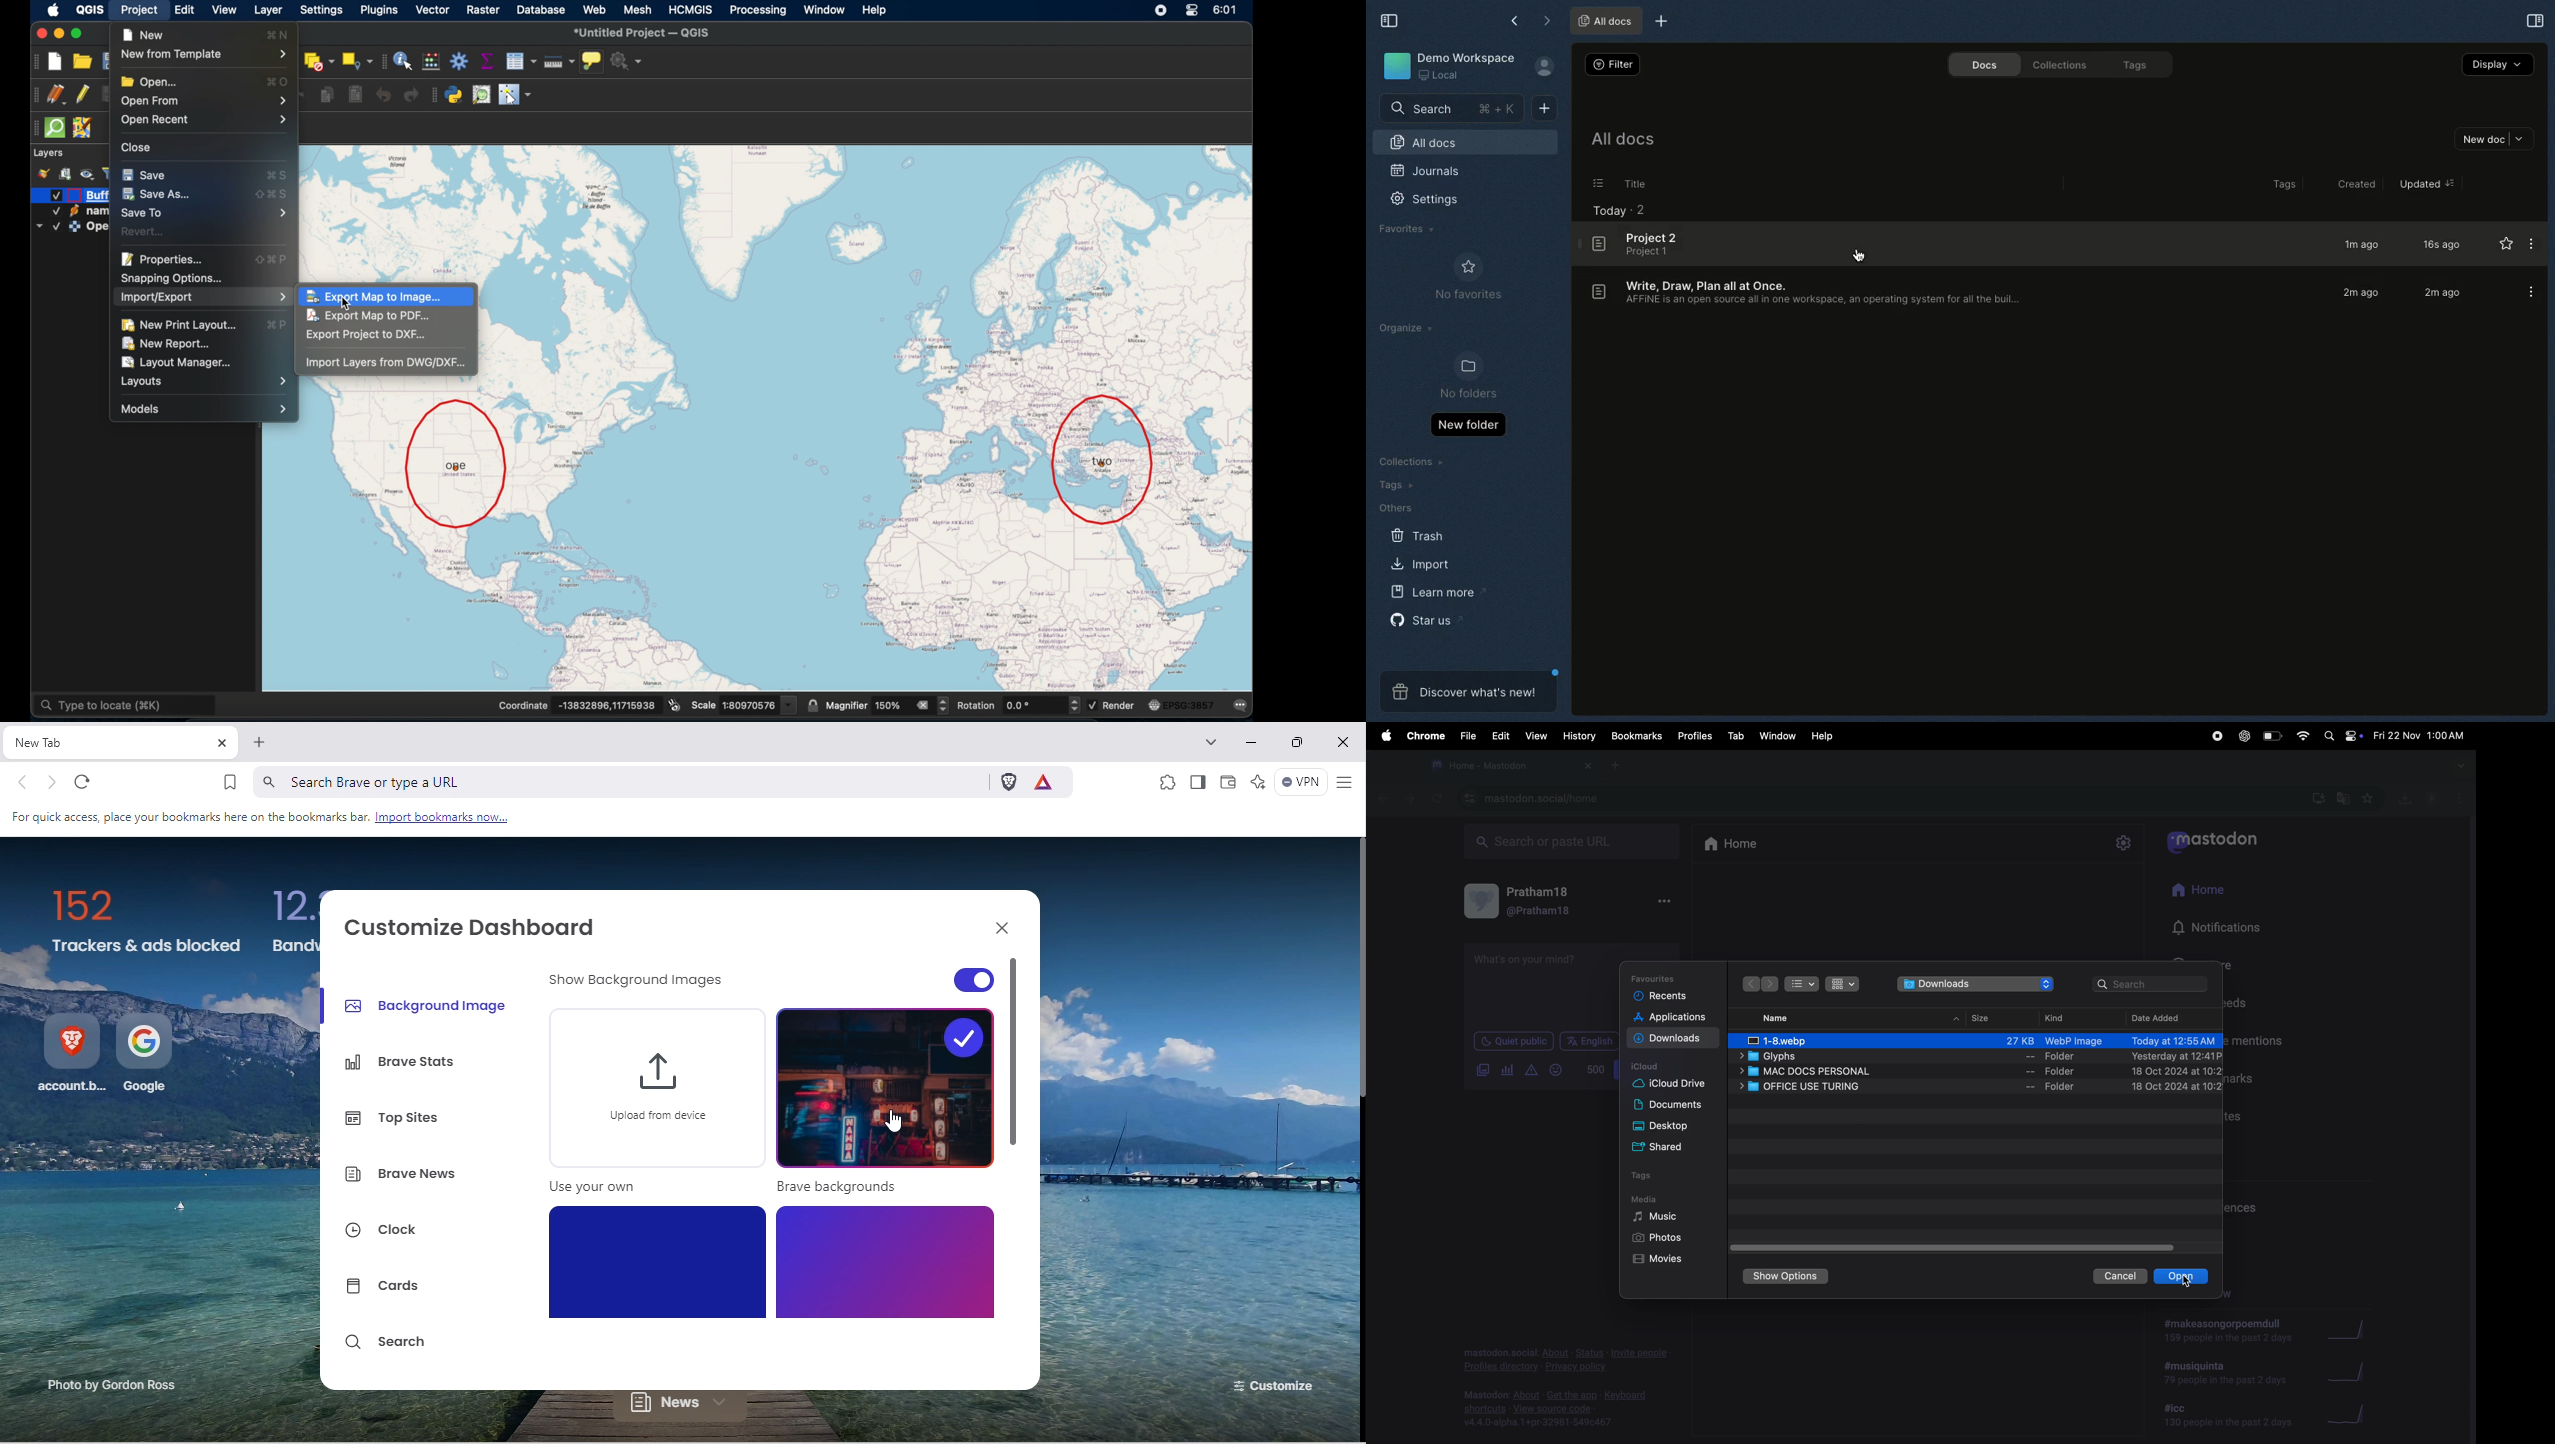 This screenshot has height=1456, width=2576. Describe the element at coordinates (411, 95) in the screenshot. I see `redo` at that location.